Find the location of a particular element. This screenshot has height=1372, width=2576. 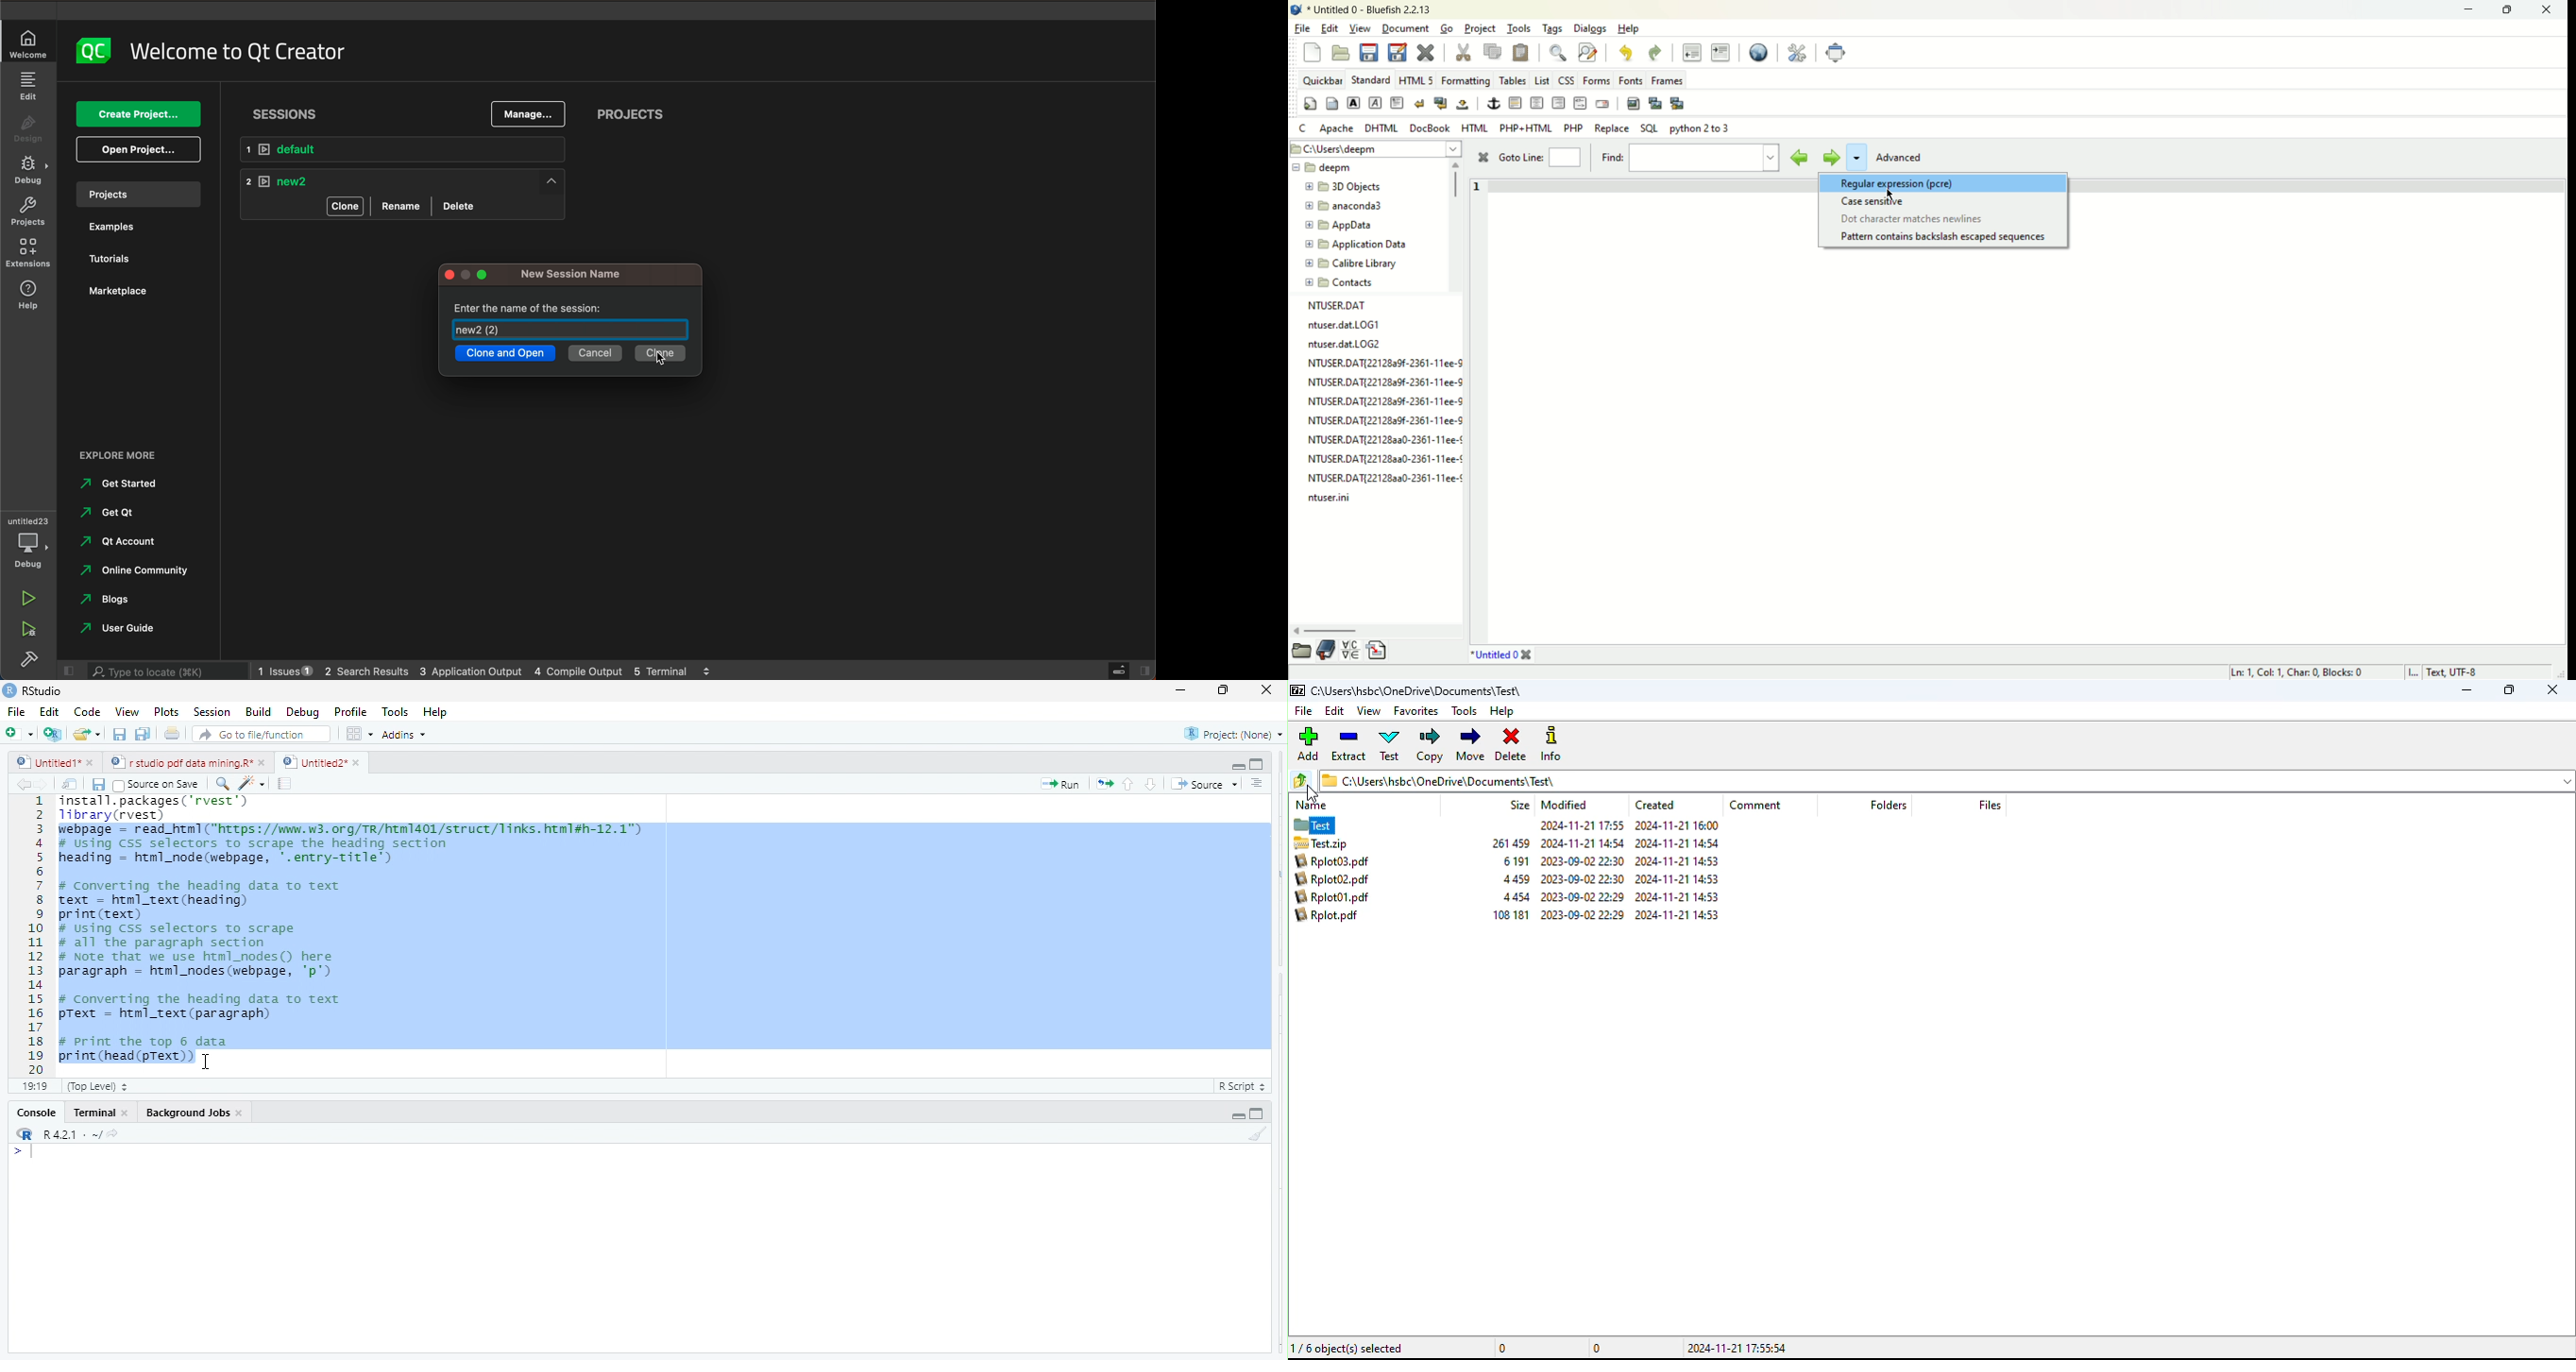

 Source  is located at coordinates (1205, 786).